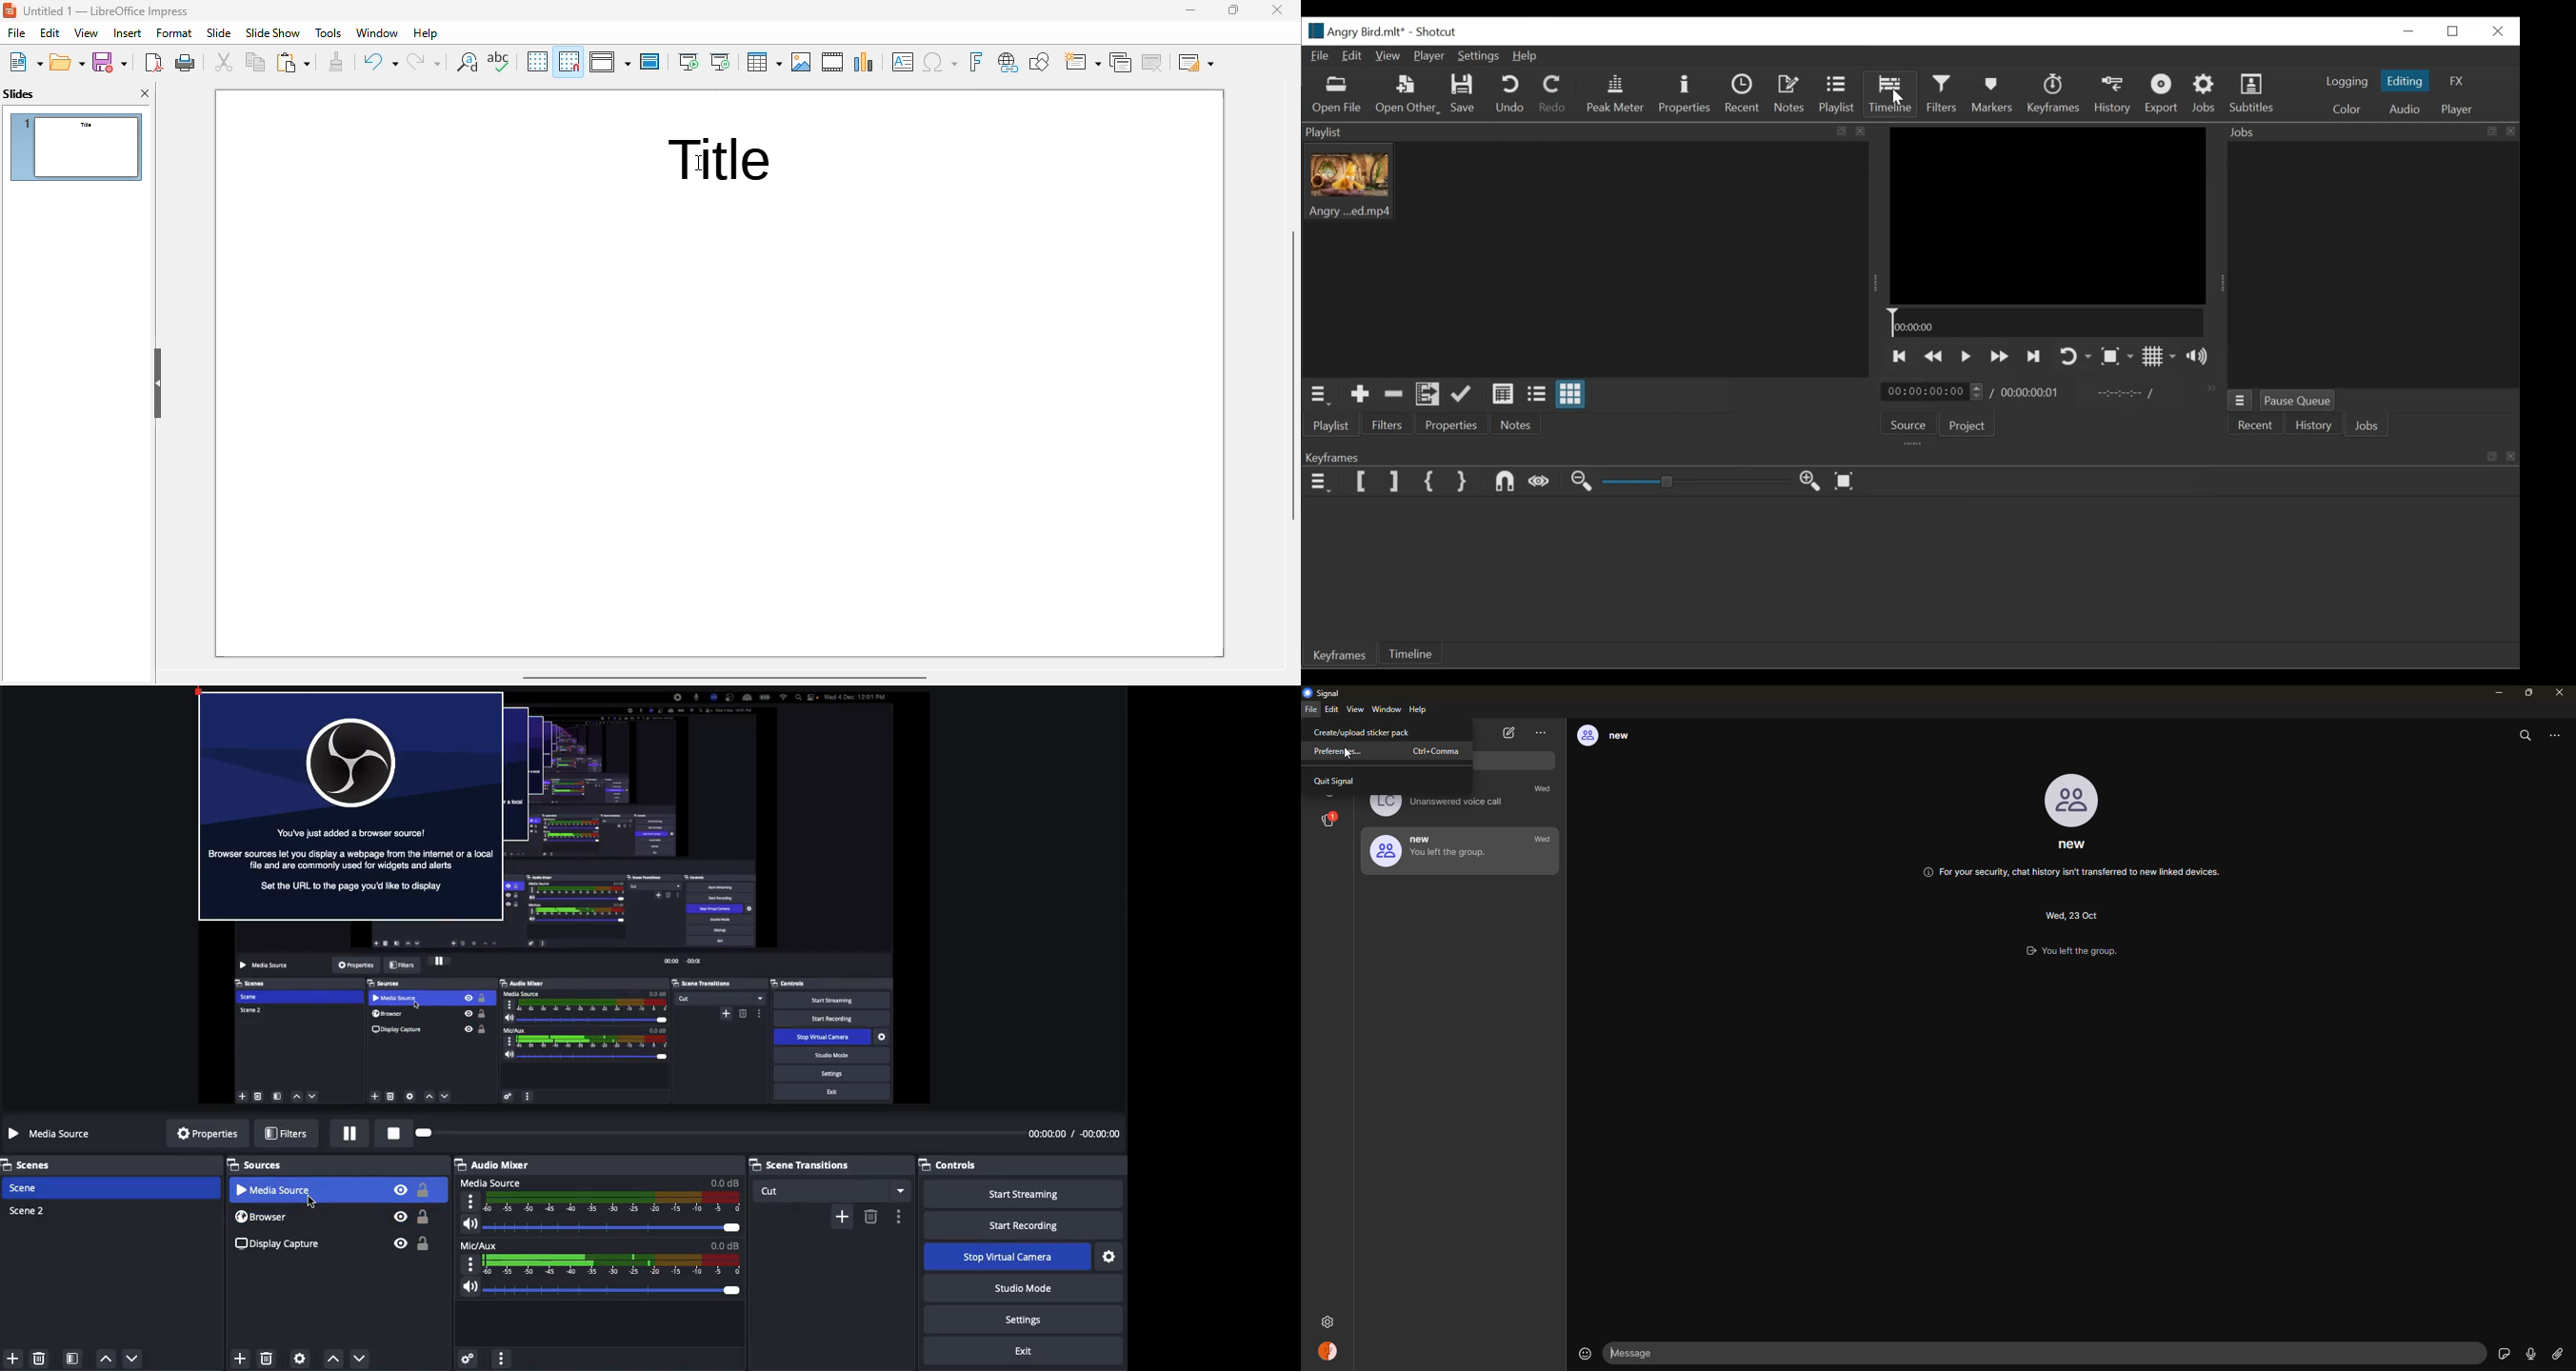 This screenshot has height=1372, width=2576. Describe the element at coordinates (1462, 394) in the screenshot. I see `Update` at that location.